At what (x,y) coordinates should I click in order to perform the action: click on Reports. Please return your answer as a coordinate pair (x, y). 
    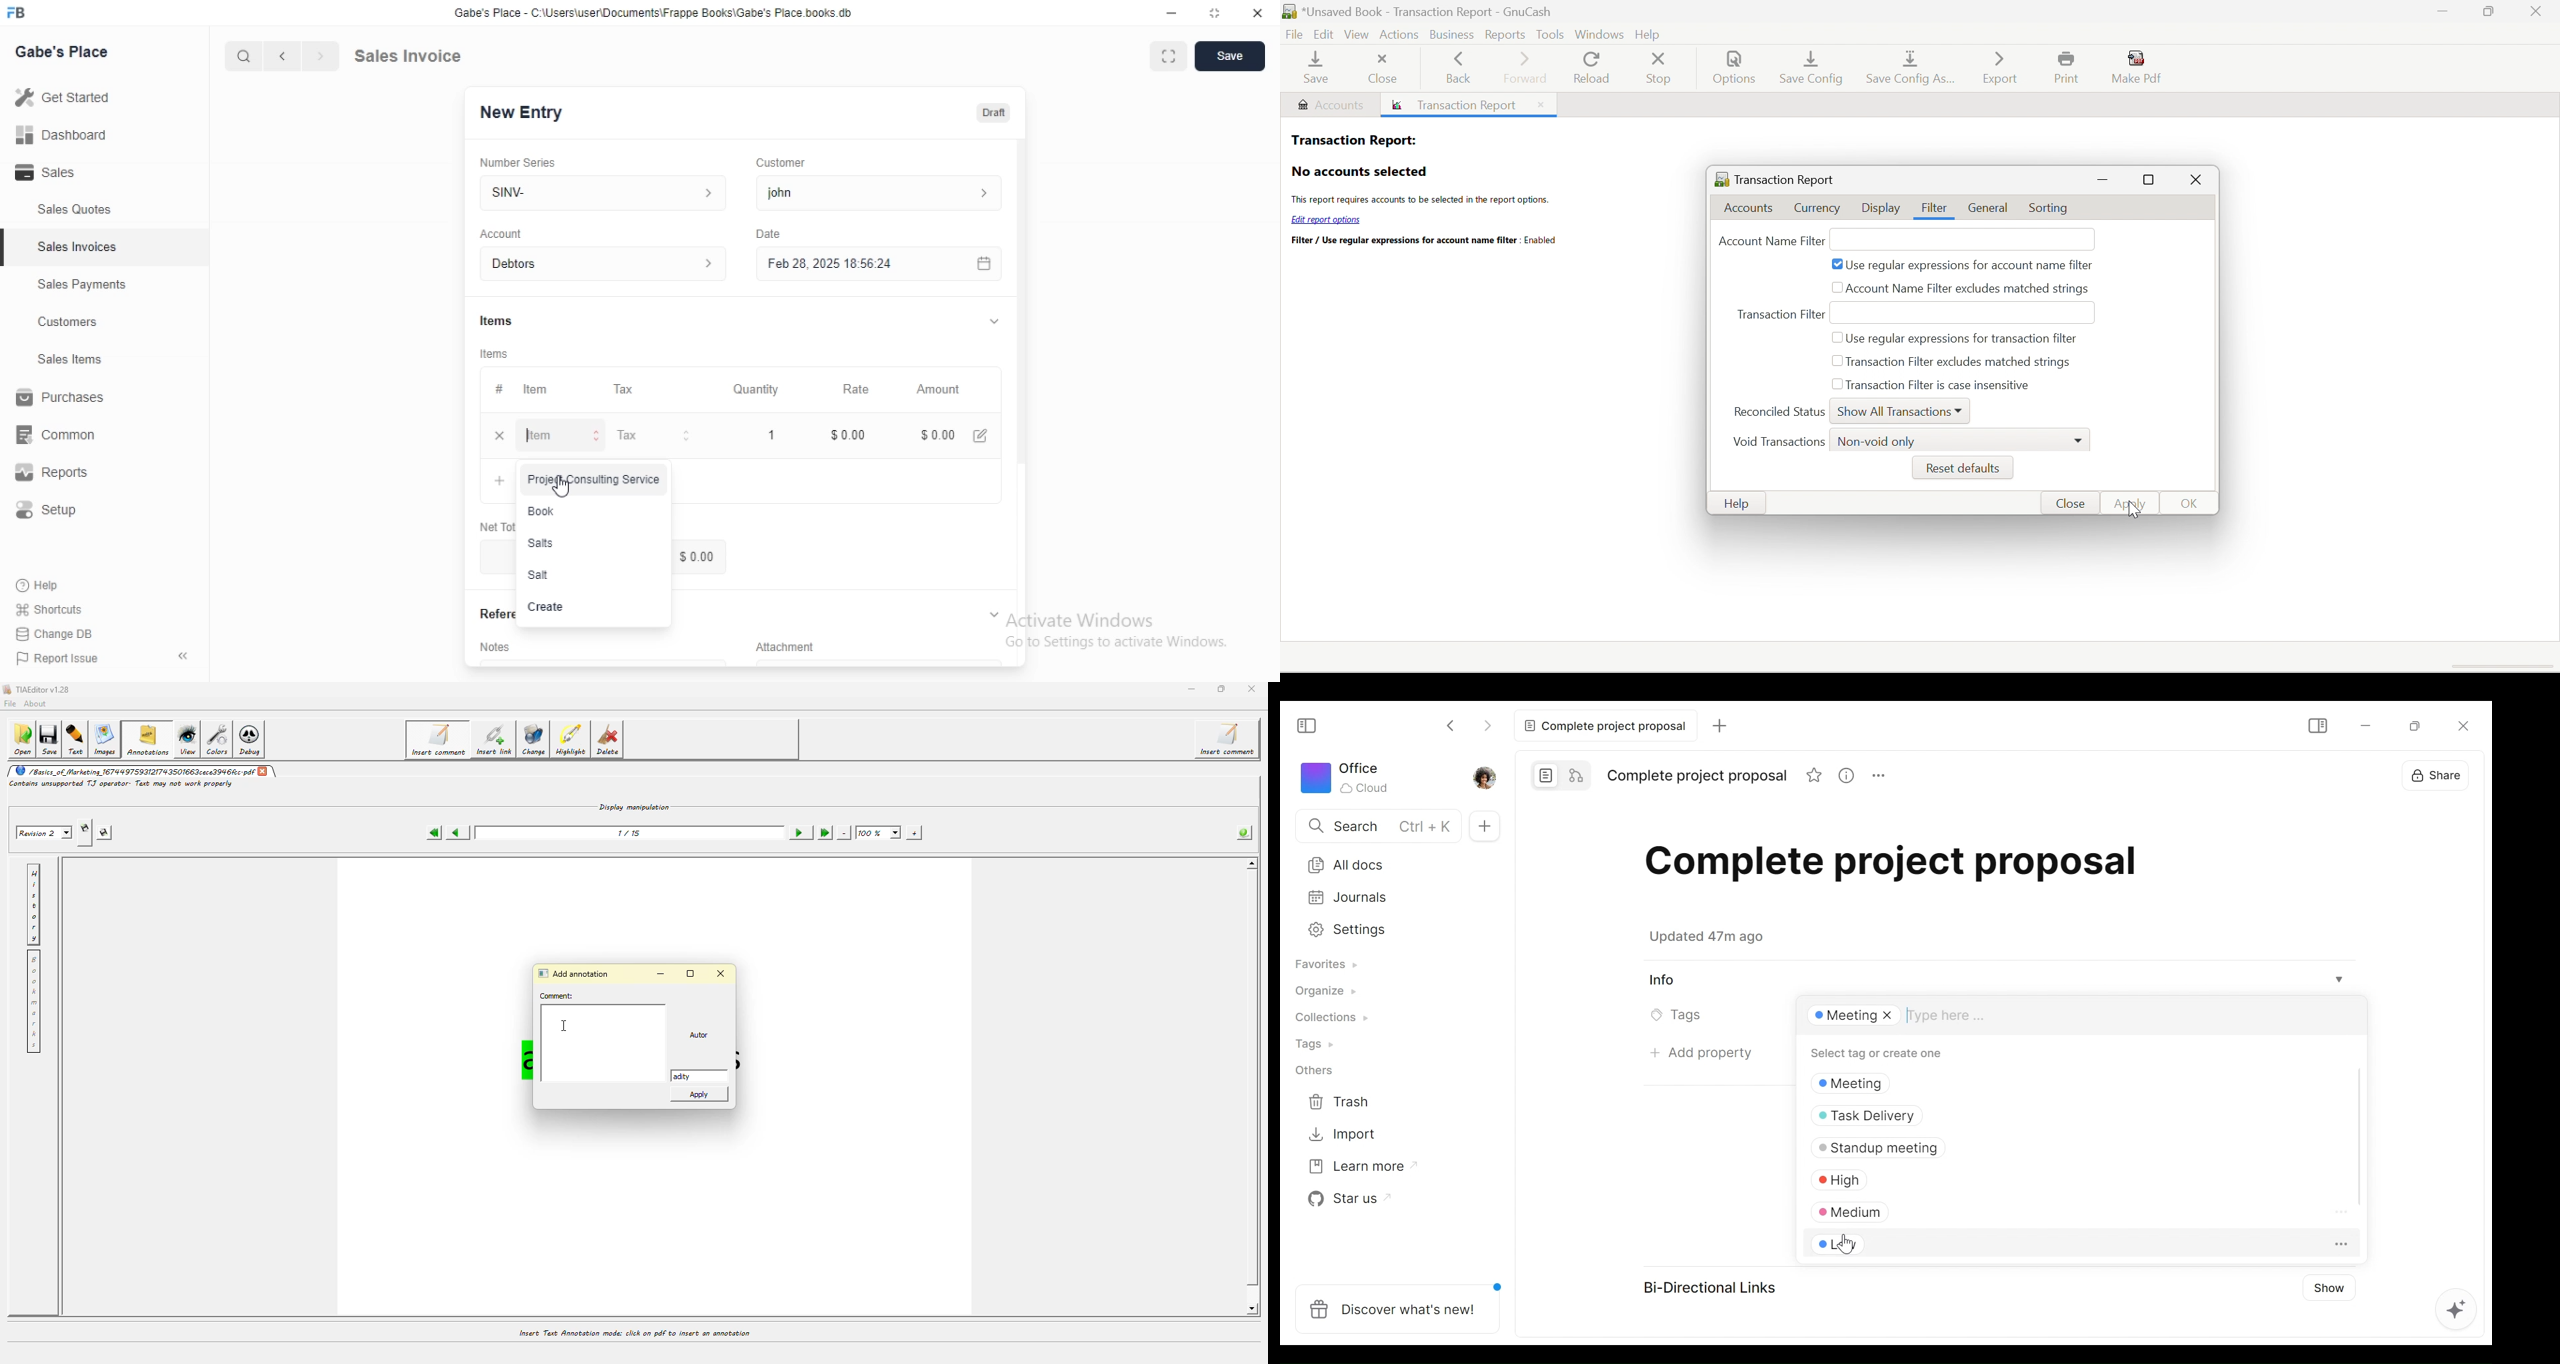
    Looking at the image, I should click on (65, 475).